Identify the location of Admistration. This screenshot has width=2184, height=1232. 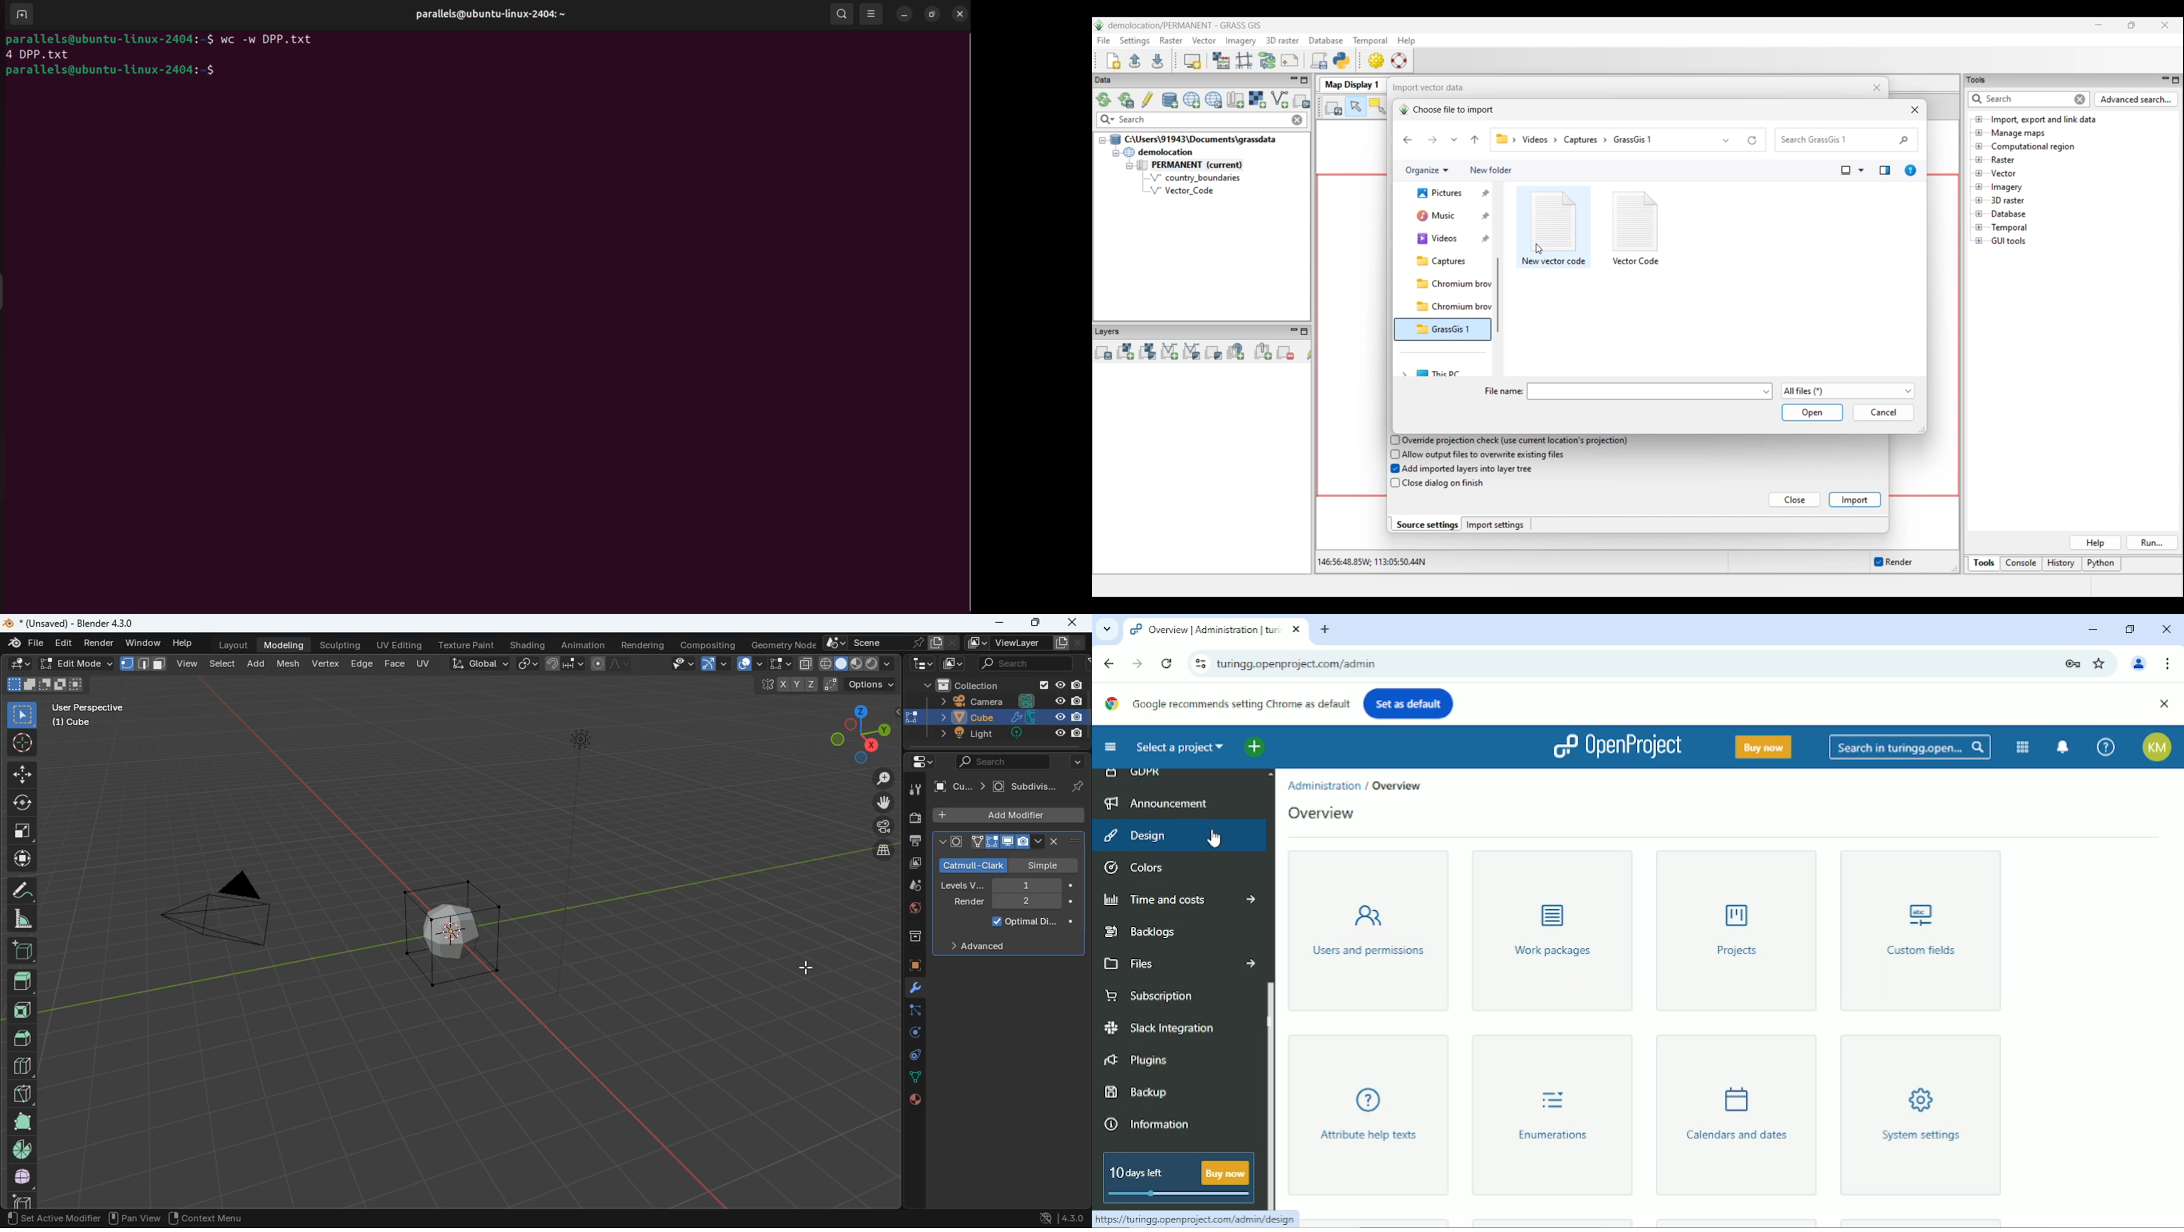
(1324, 786).